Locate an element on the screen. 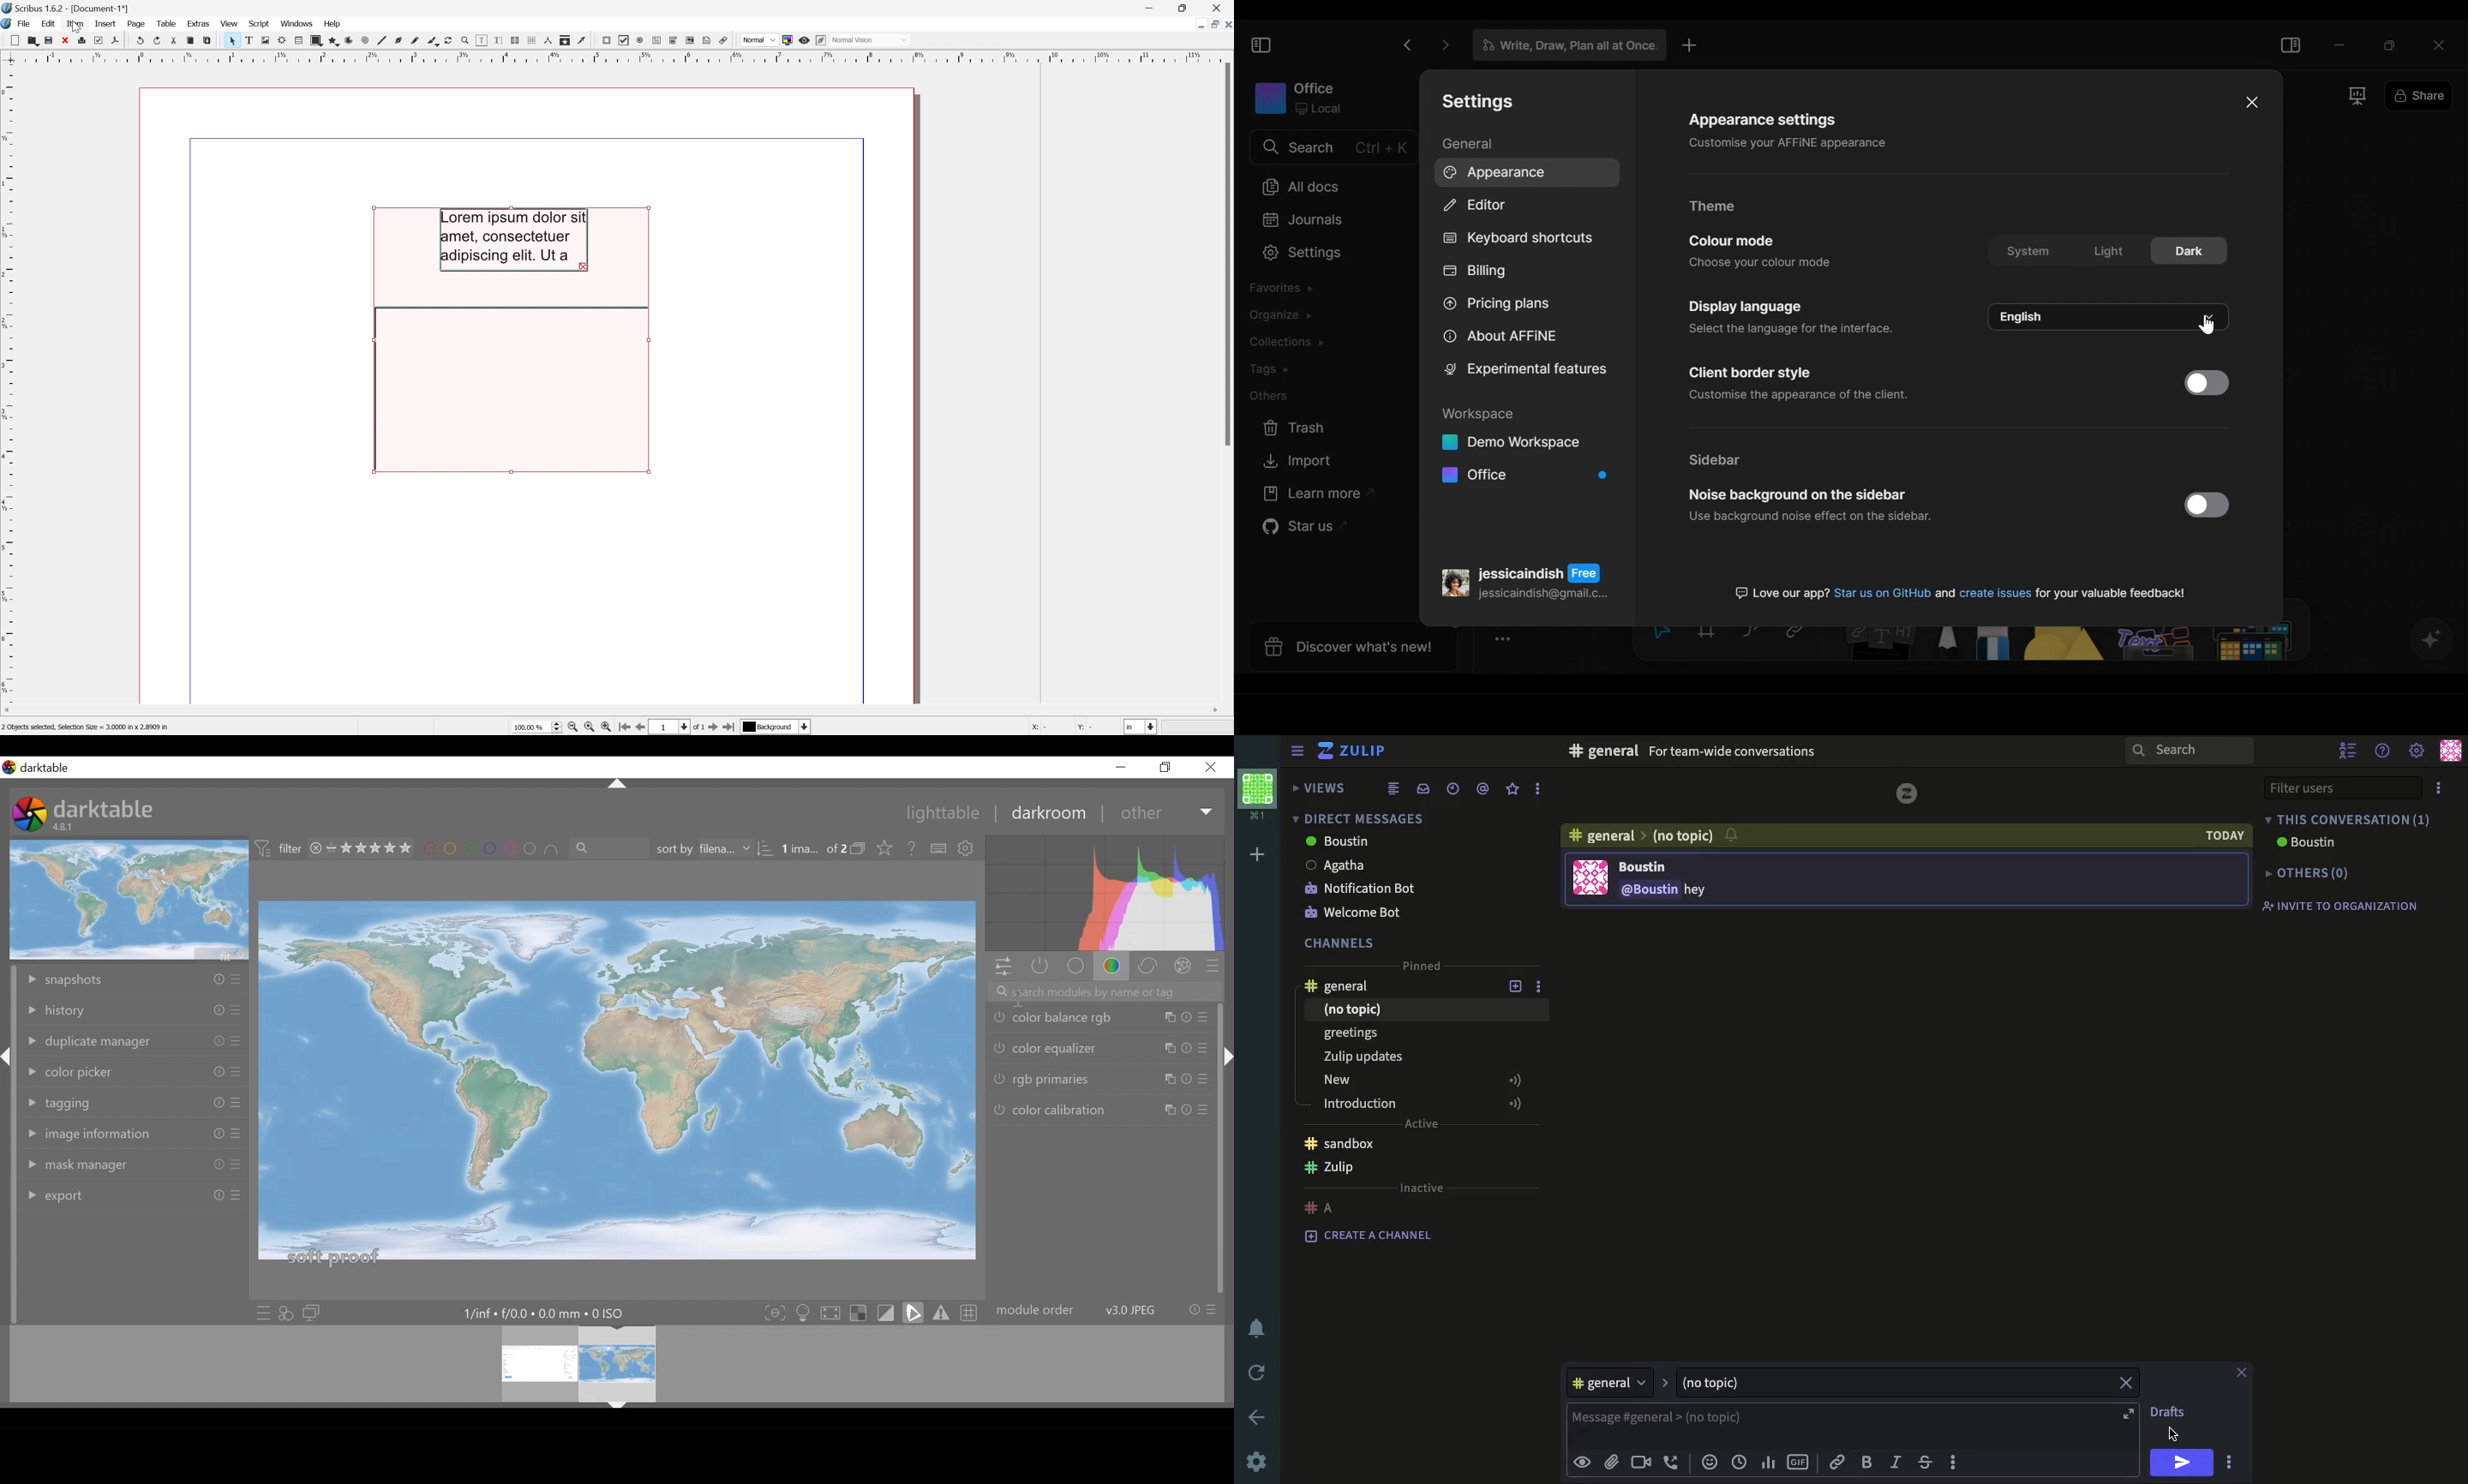 The image size is (2492, 1484). boustin is located at coordinates (1337, 842).